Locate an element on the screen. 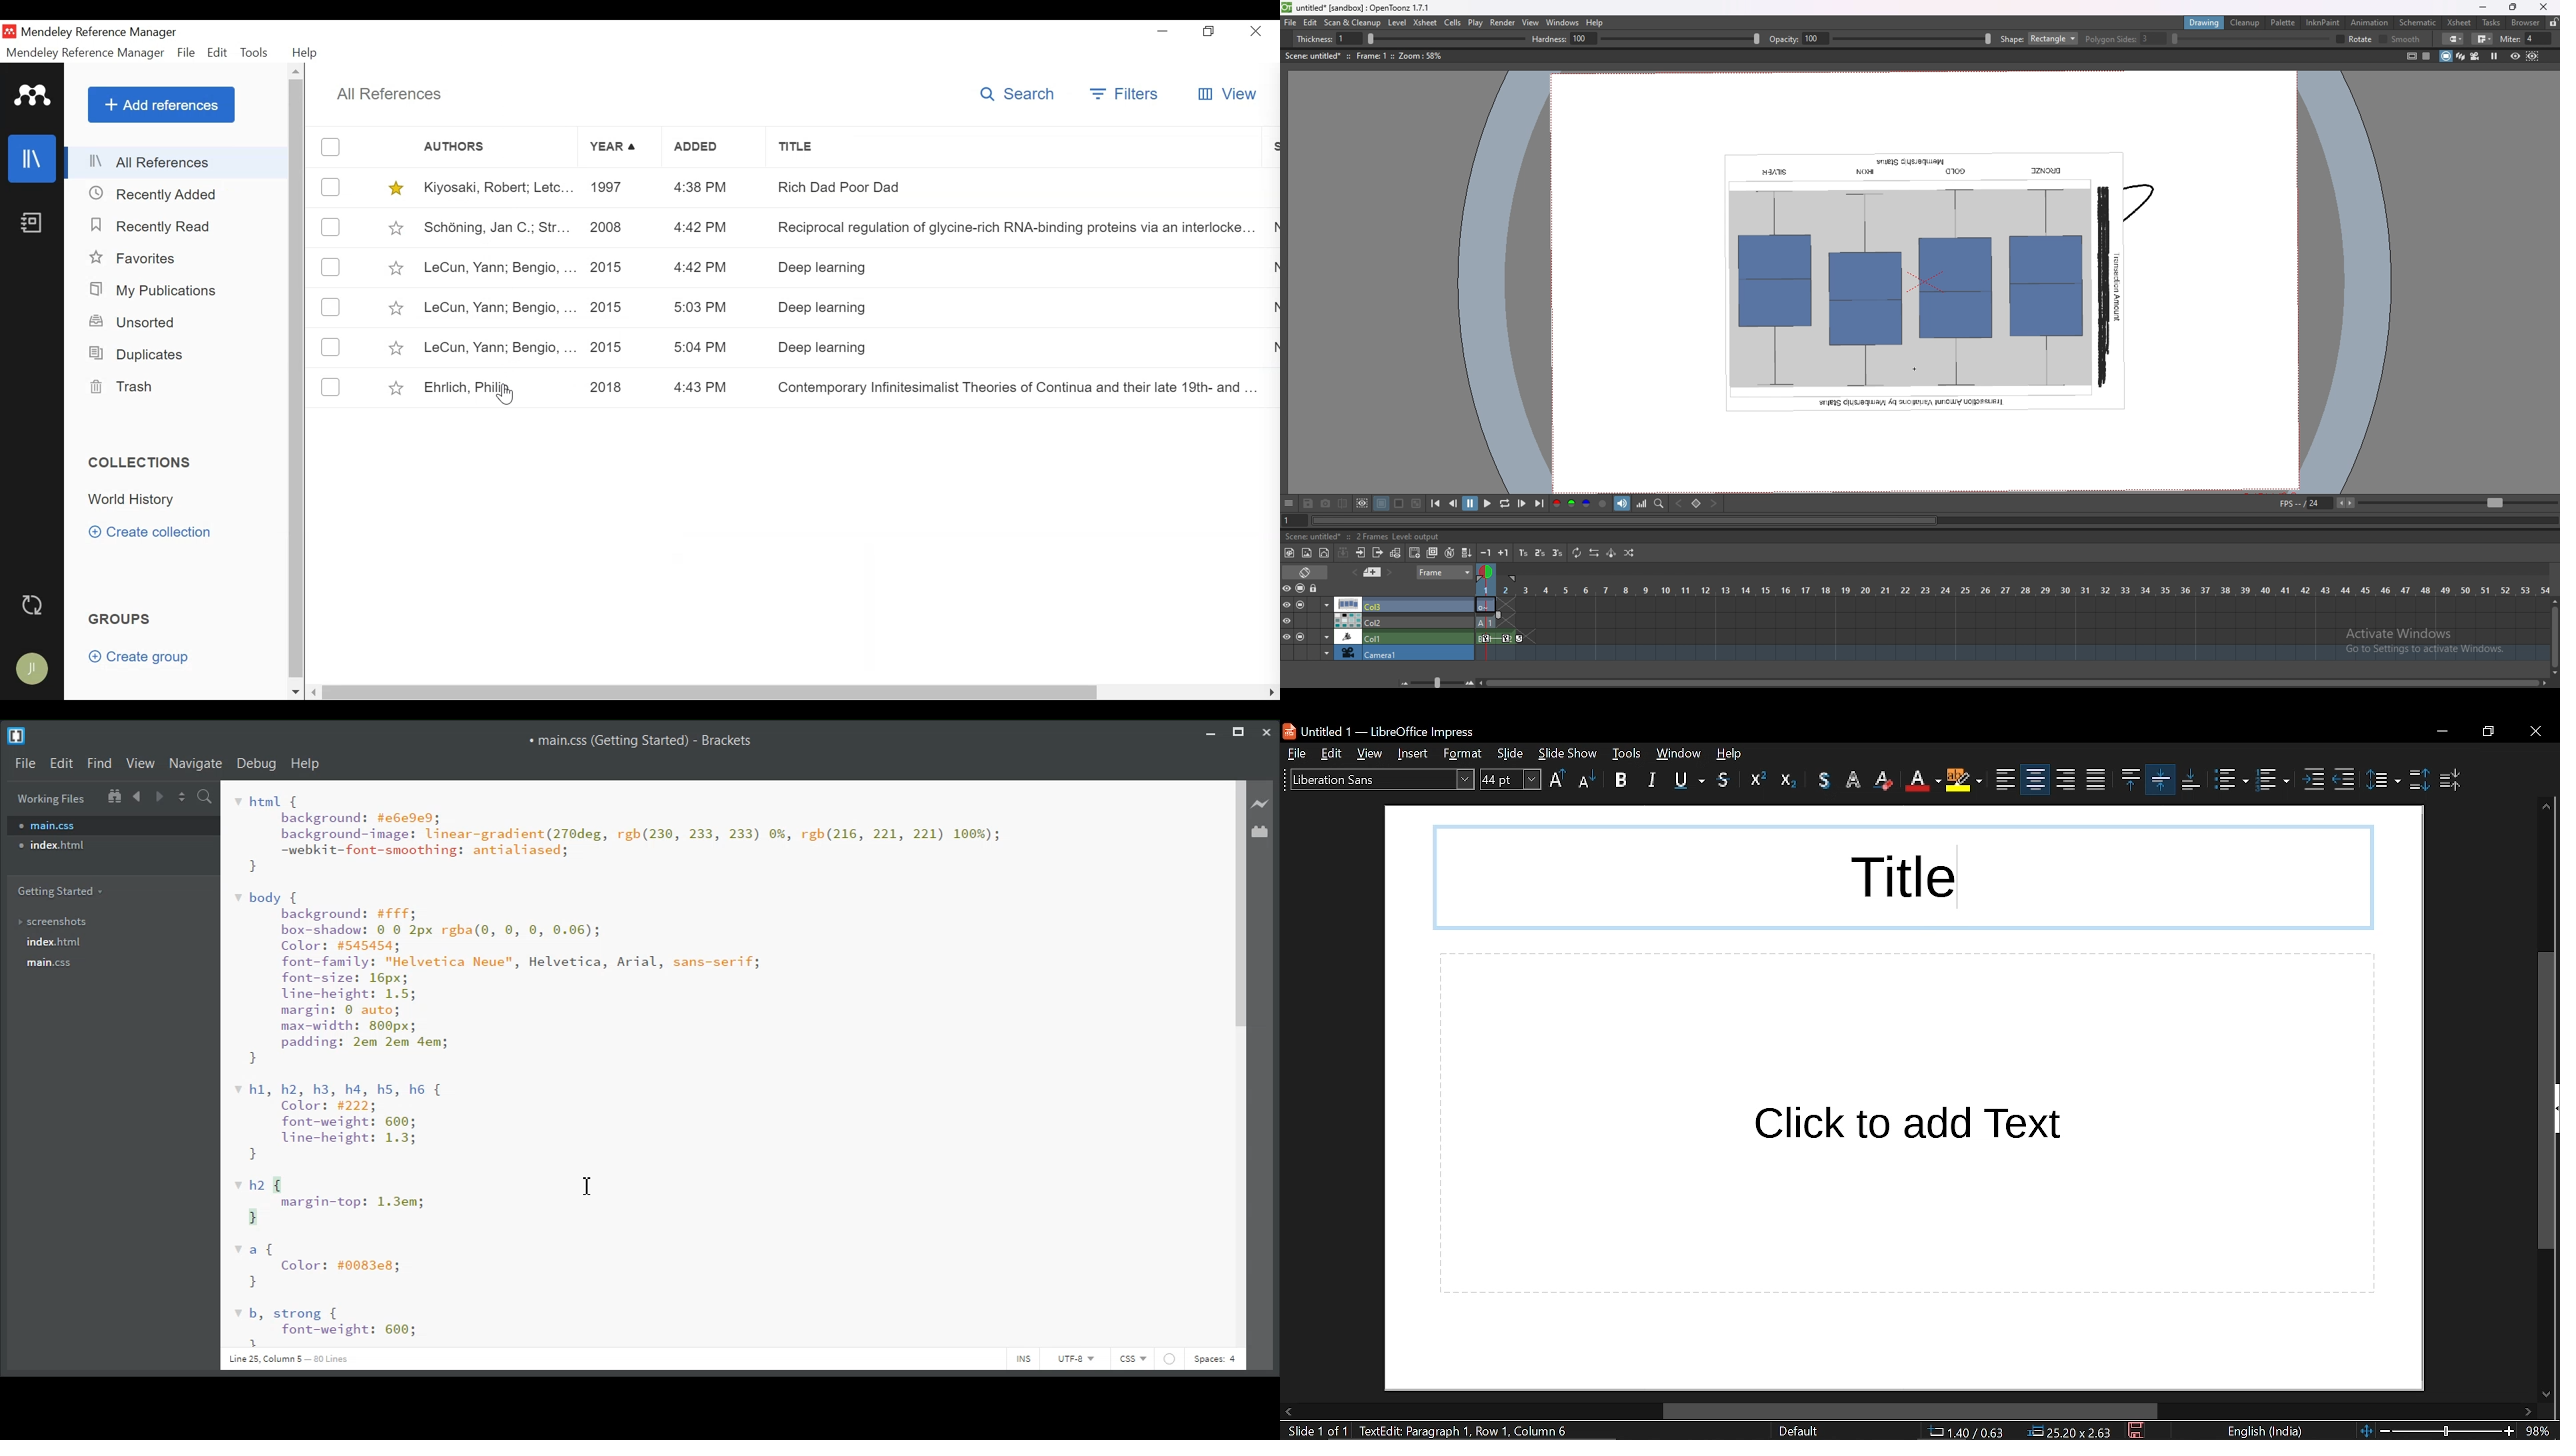 Image resolution: width=2576 pixels, height=1456 pixels. Added is located at coordinates (714, 148).